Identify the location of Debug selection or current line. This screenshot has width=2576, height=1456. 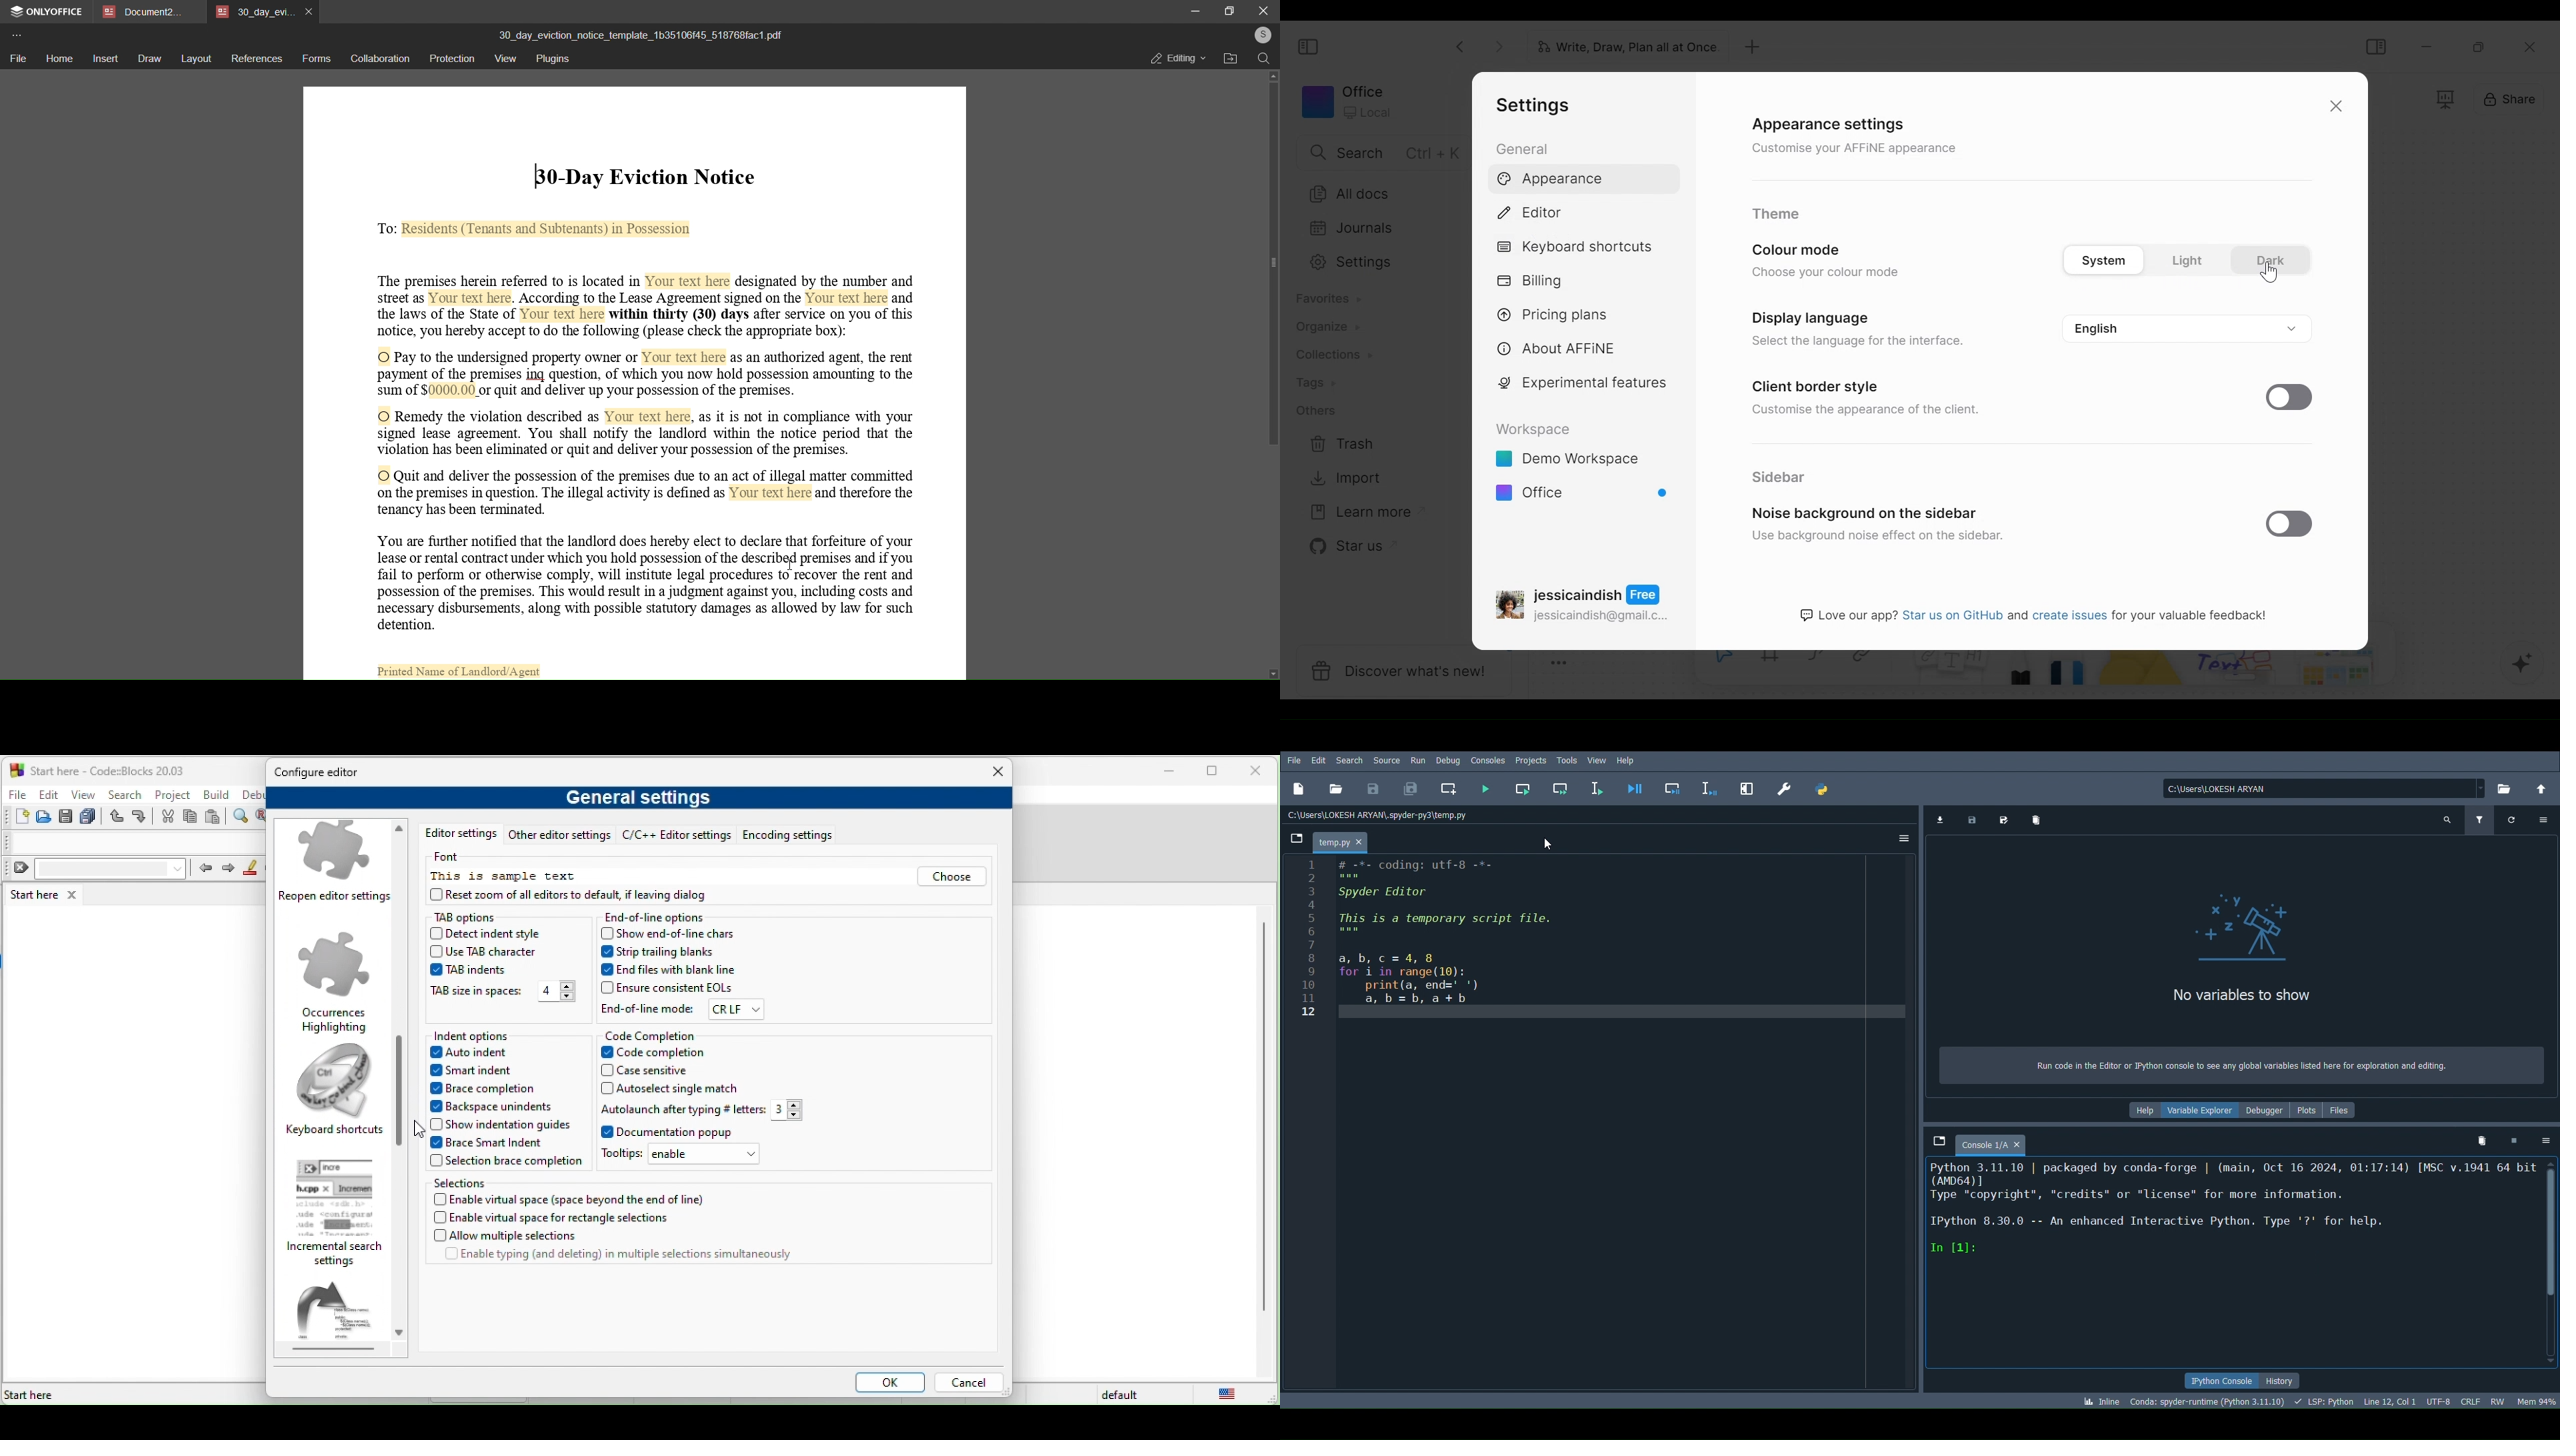
(1709, 787).